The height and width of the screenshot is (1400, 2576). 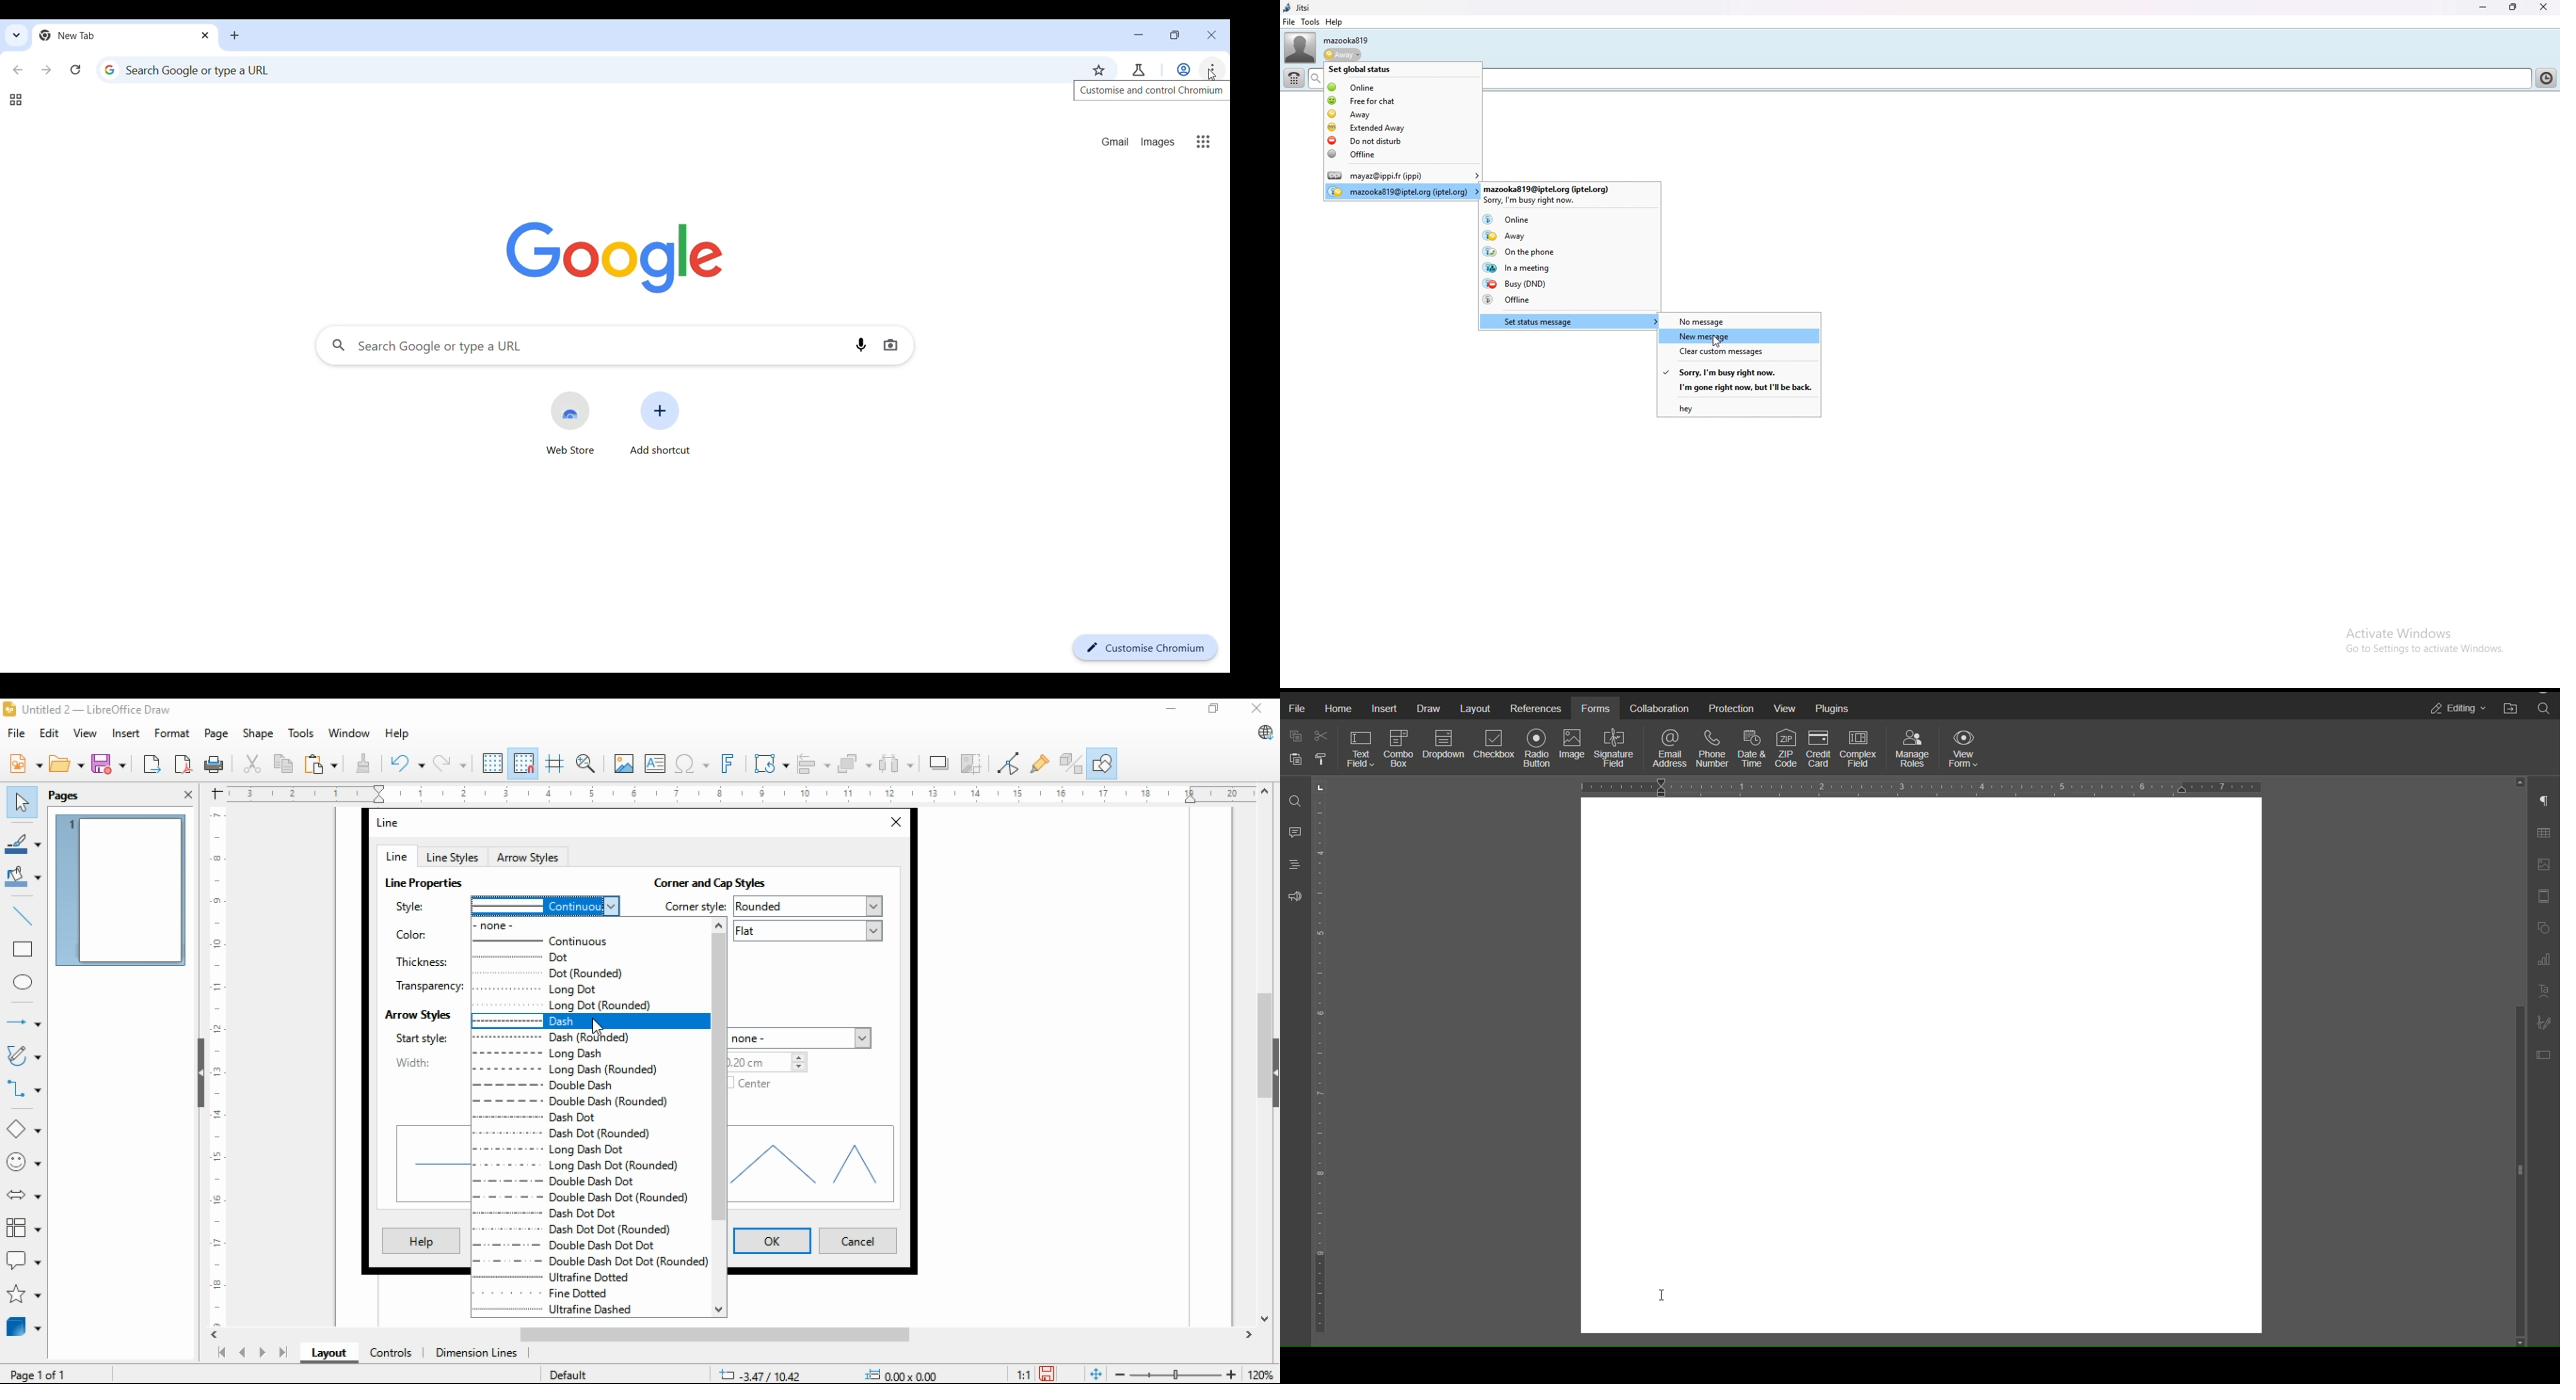 What do you see at coordinates (809, 906) in the screenshot?
I see `rounded` at bounding box center [809, 906].